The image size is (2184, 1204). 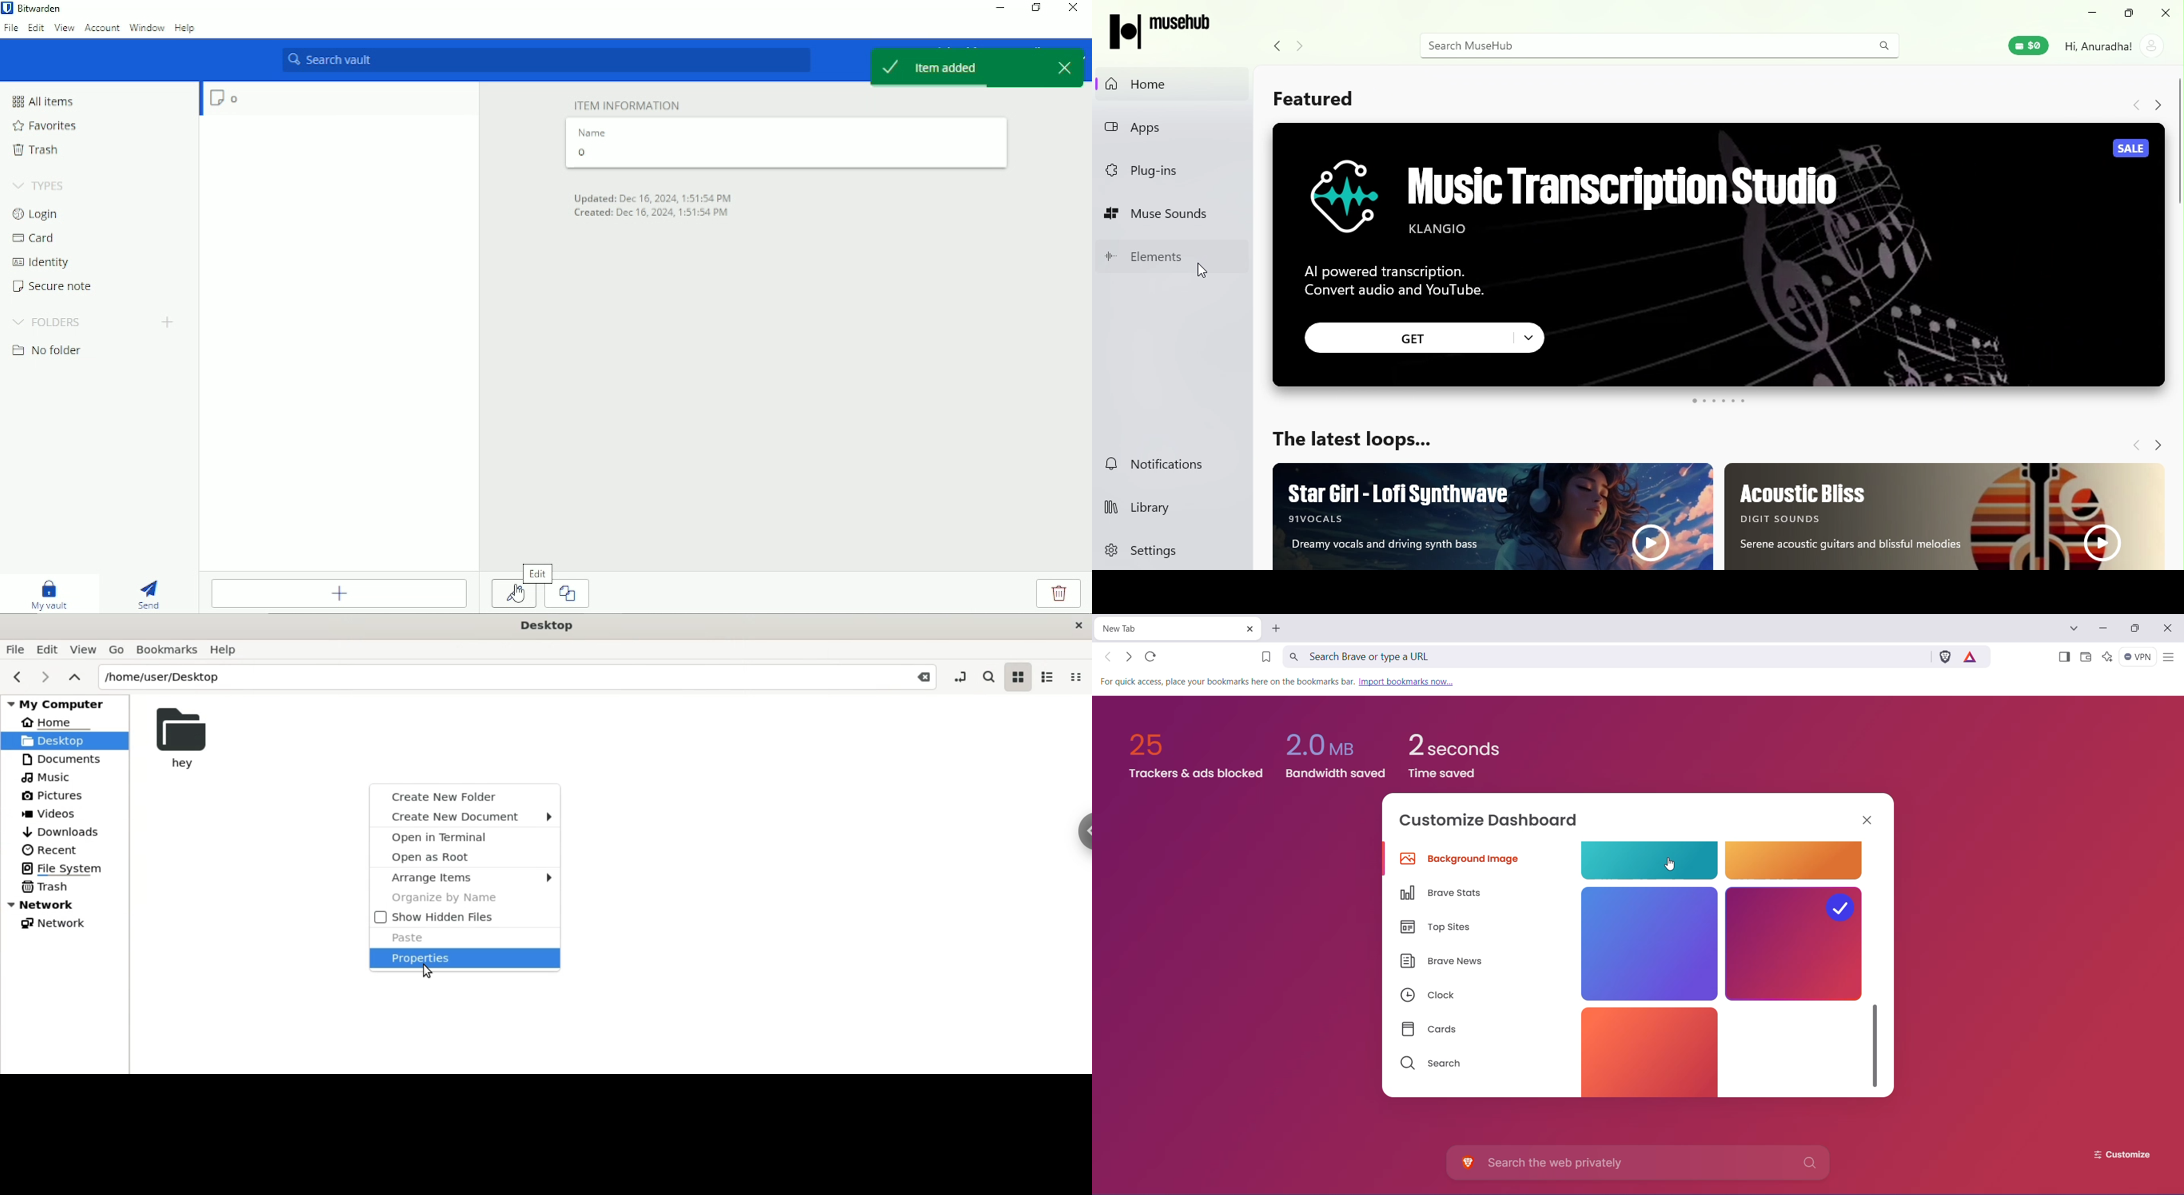 I want to click on Navigate forward, so click(x=2162, y=446).